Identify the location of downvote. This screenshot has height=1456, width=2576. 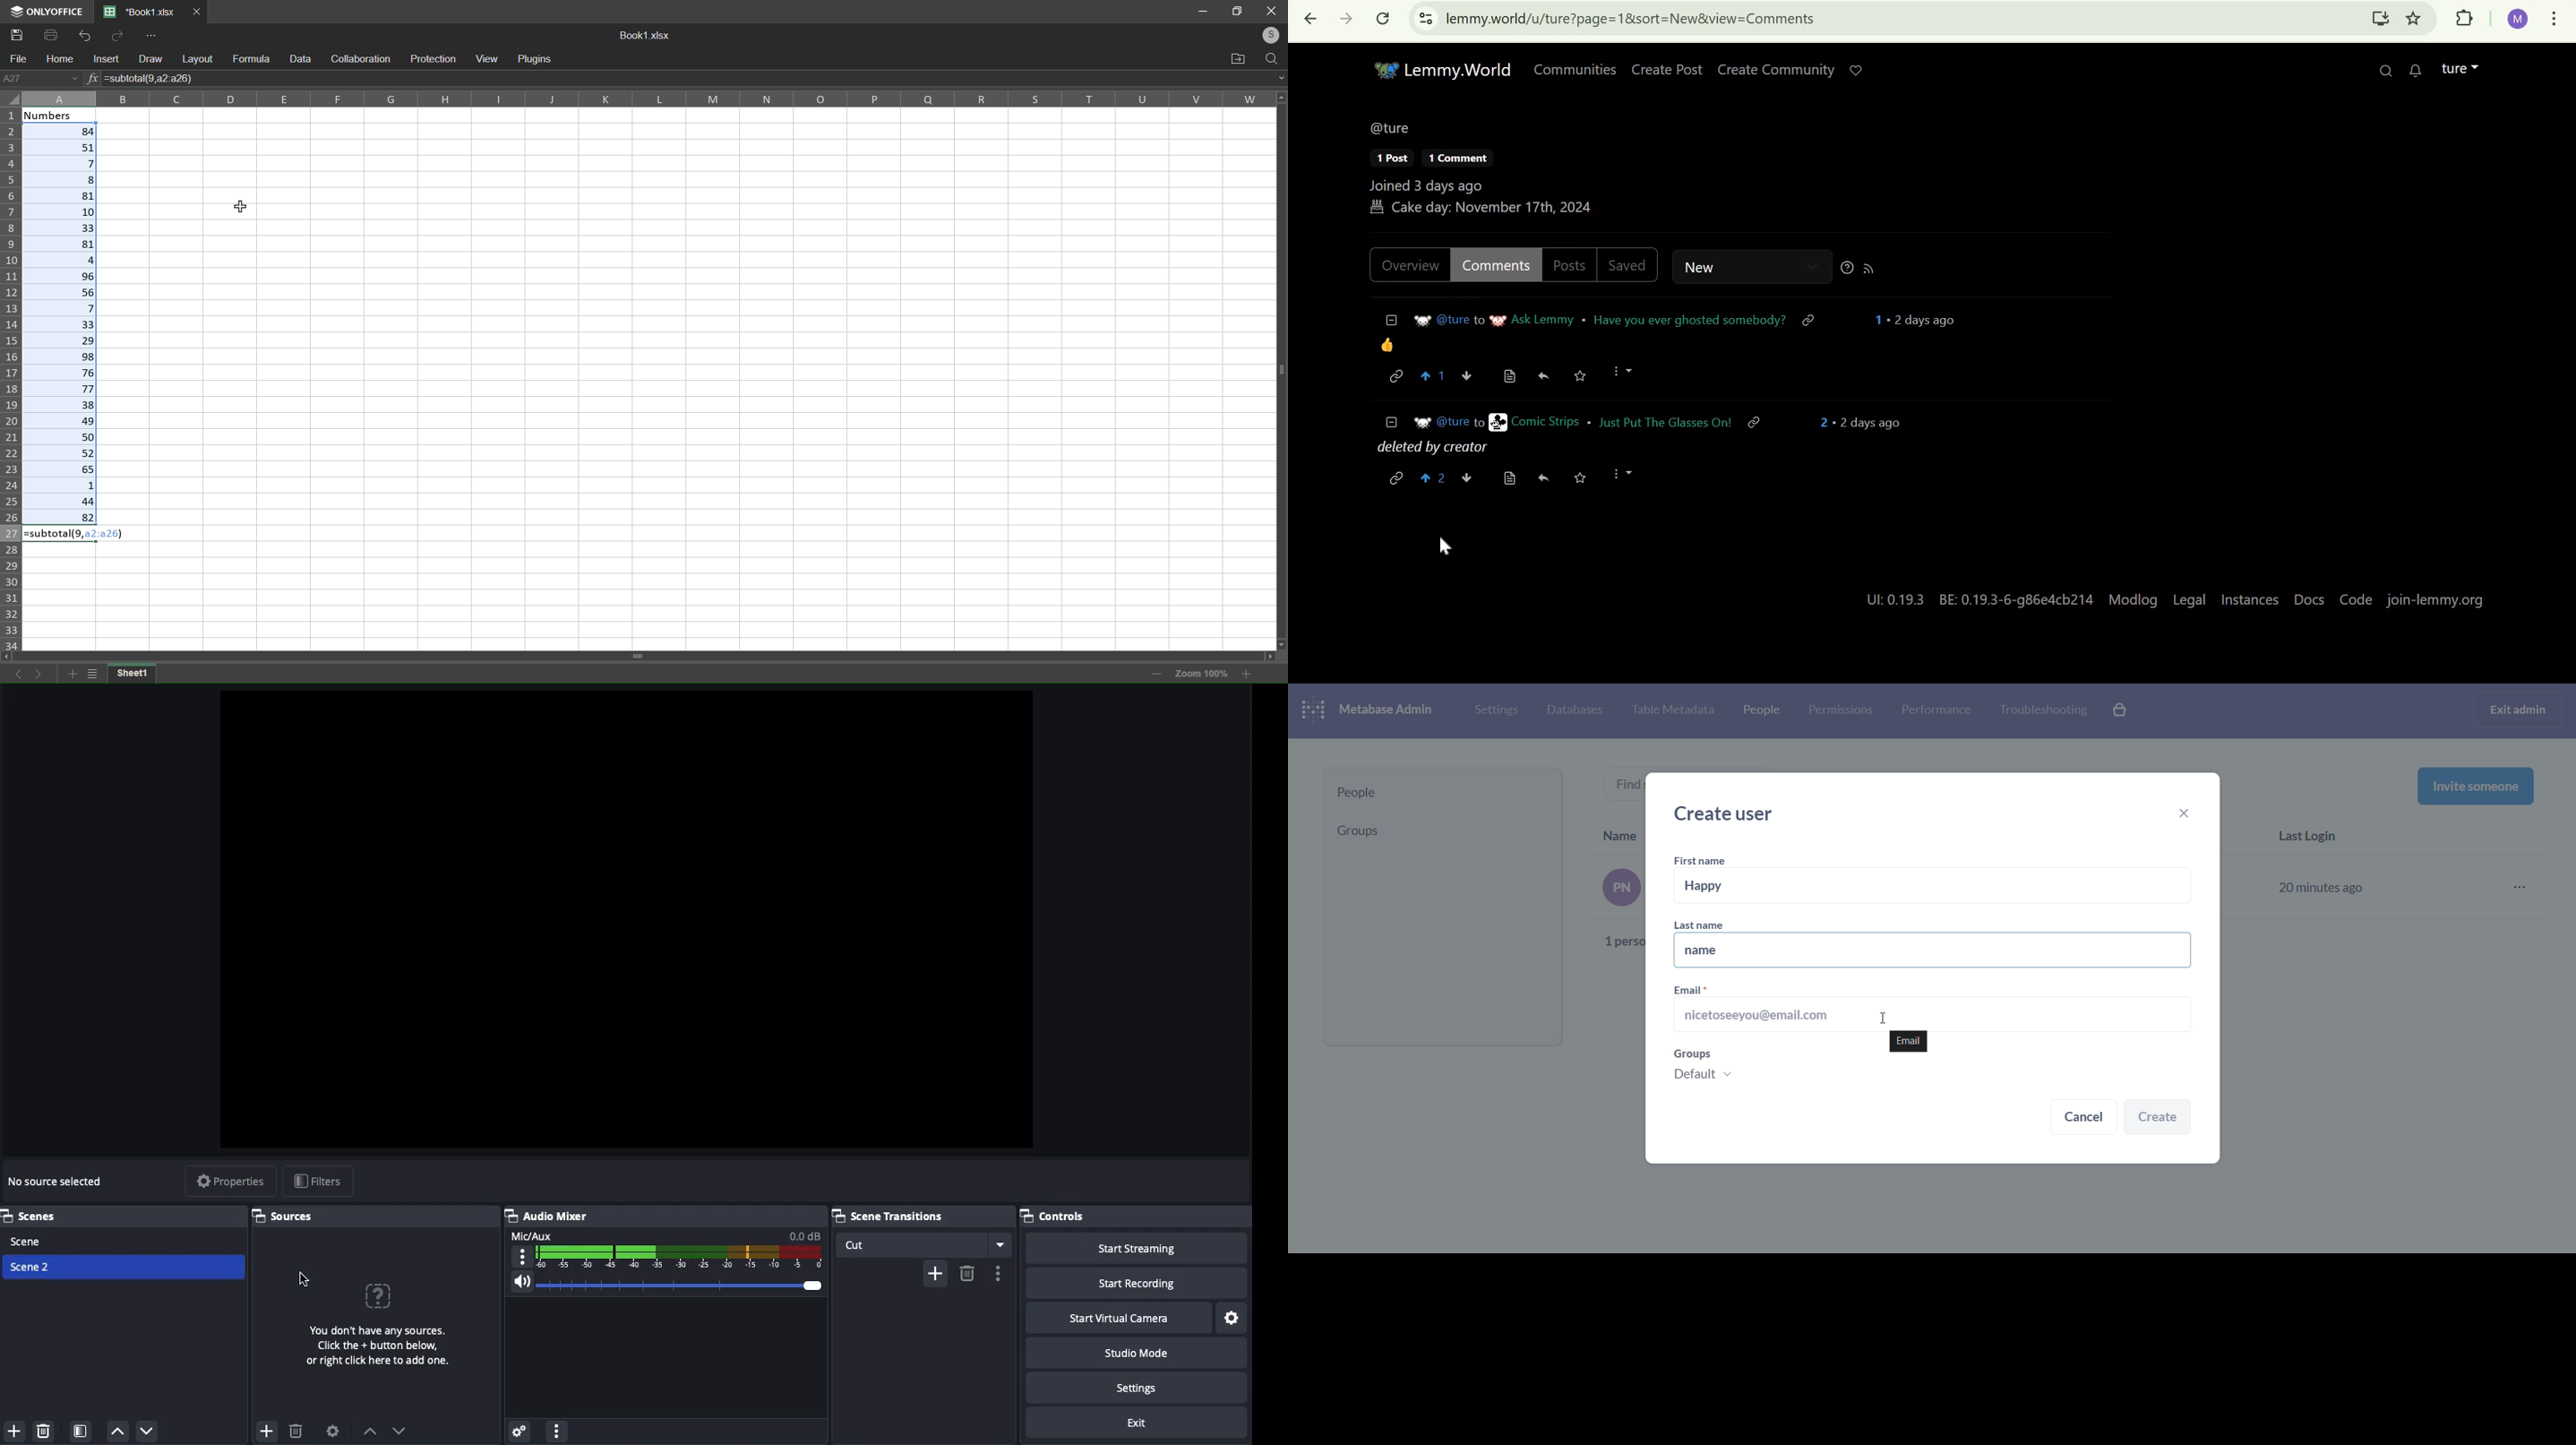
(1467, 476).